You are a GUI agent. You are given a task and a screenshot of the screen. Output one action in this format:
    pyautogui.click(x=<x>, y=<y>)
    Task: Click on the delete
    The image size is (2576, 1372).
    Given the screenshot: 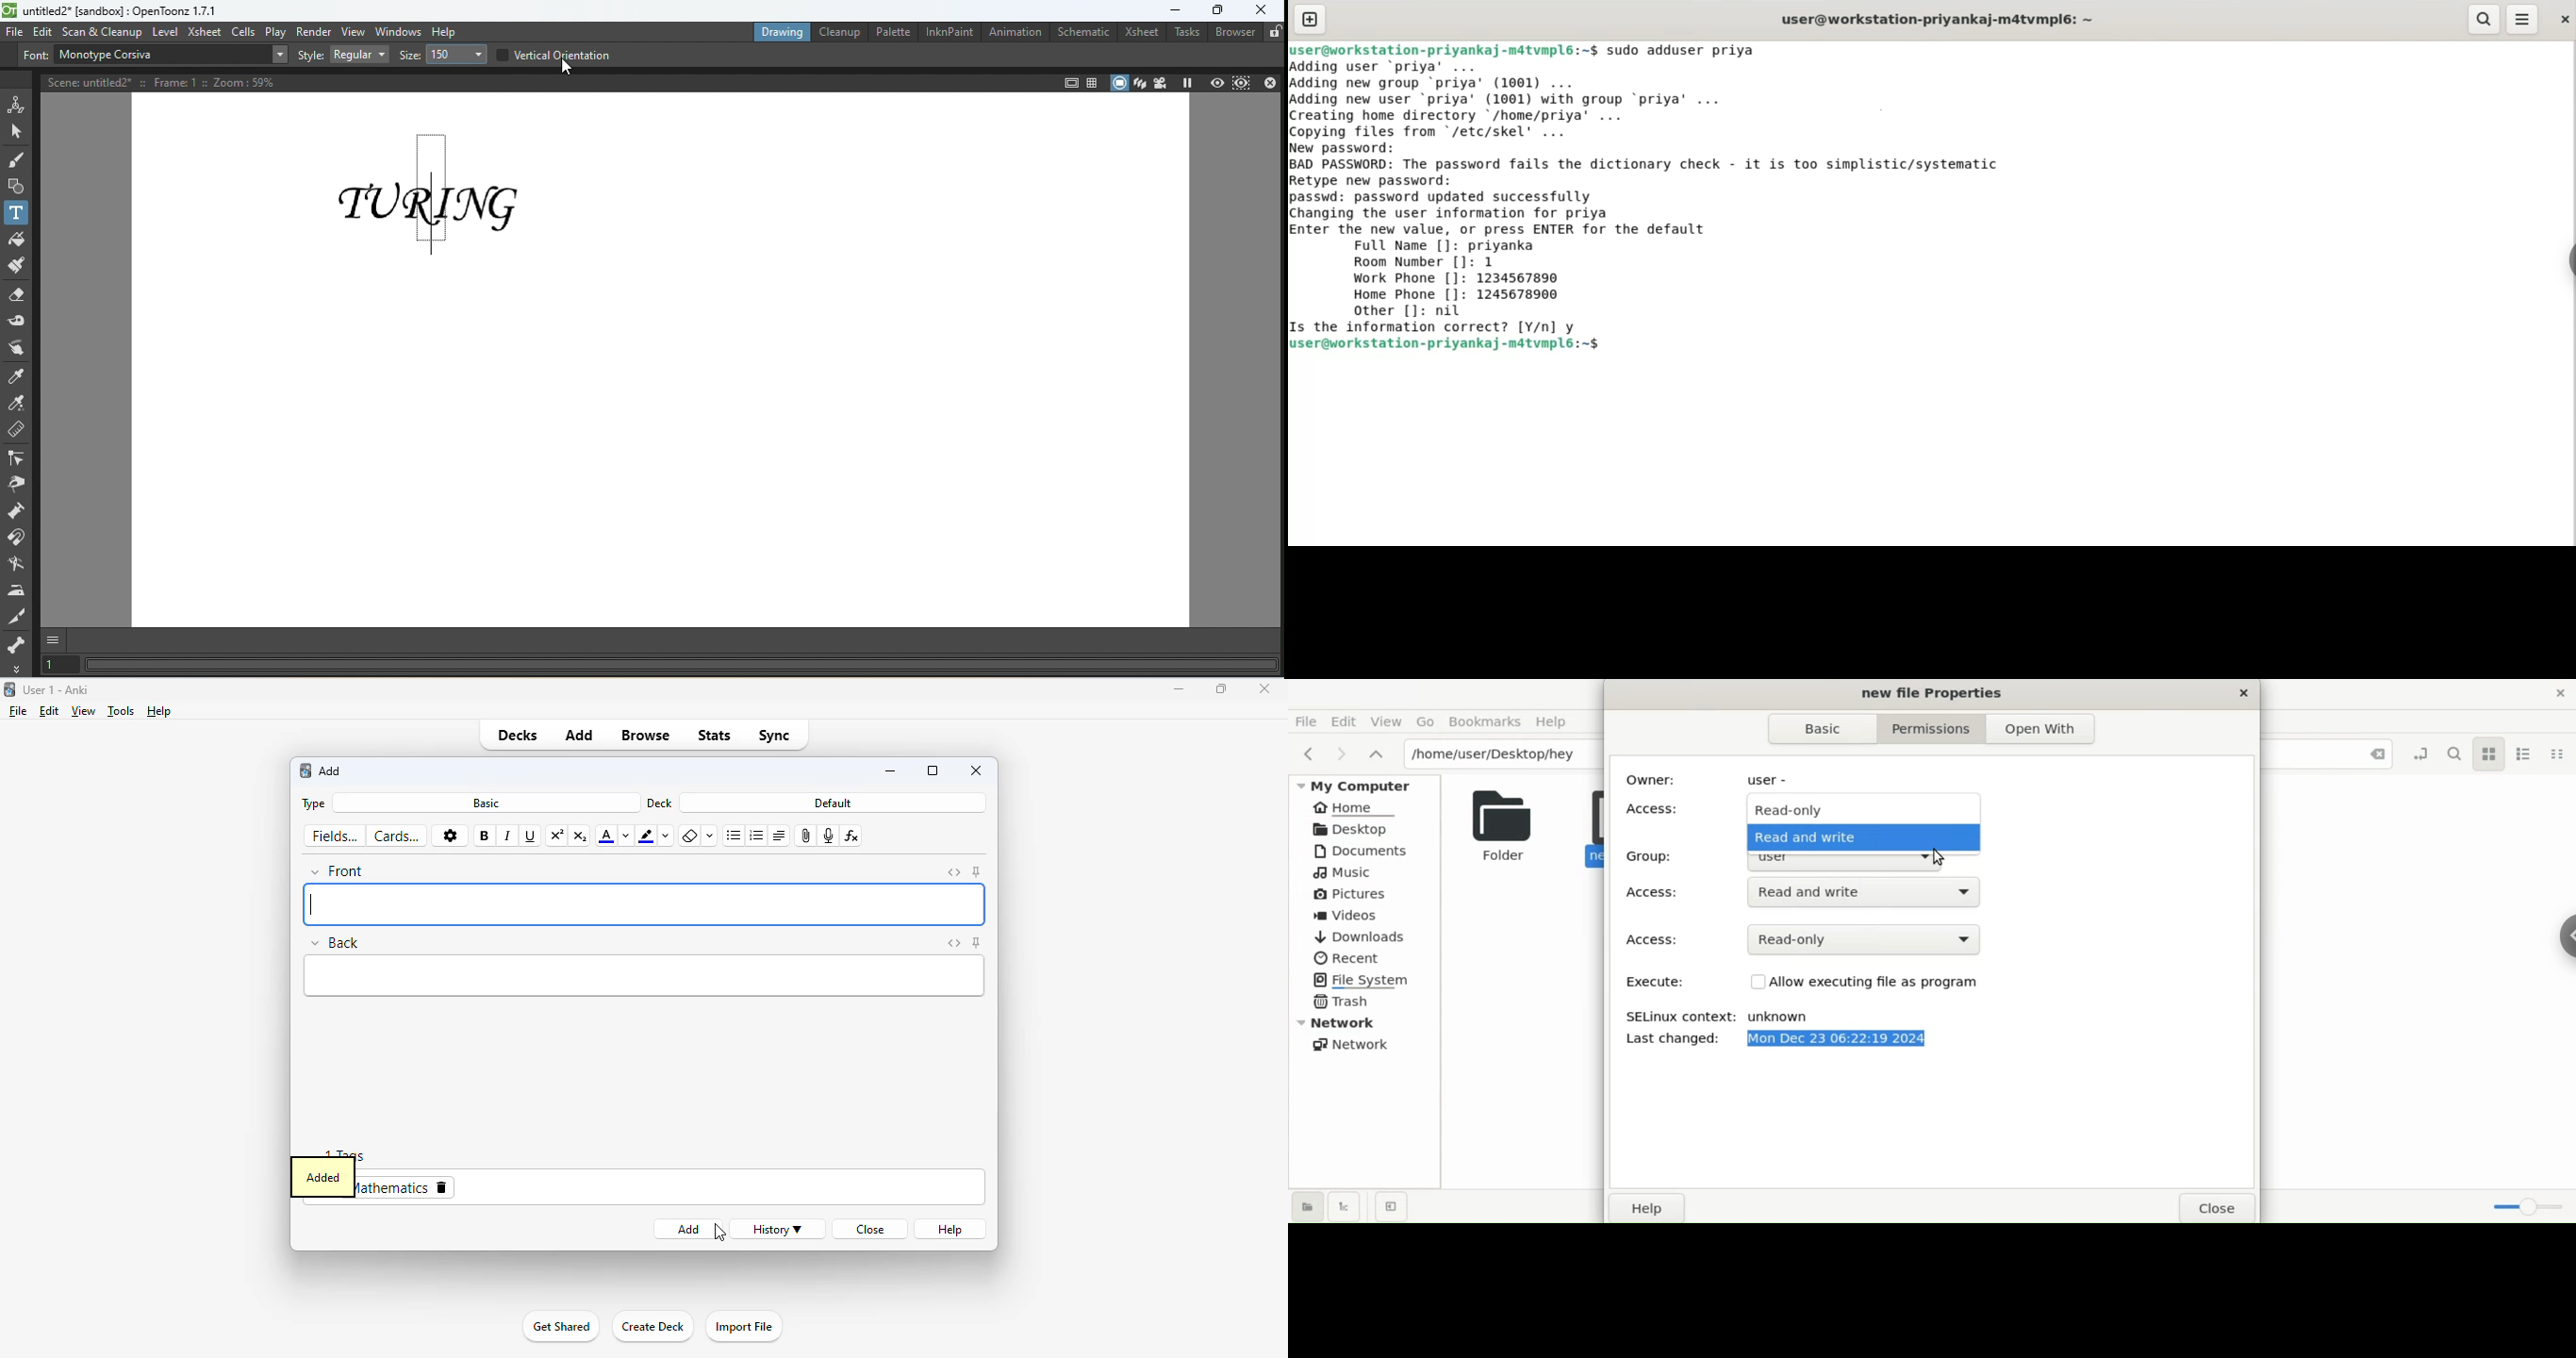 What is the action you would take?
    pyautogui.click(x=442, y=1187)
    